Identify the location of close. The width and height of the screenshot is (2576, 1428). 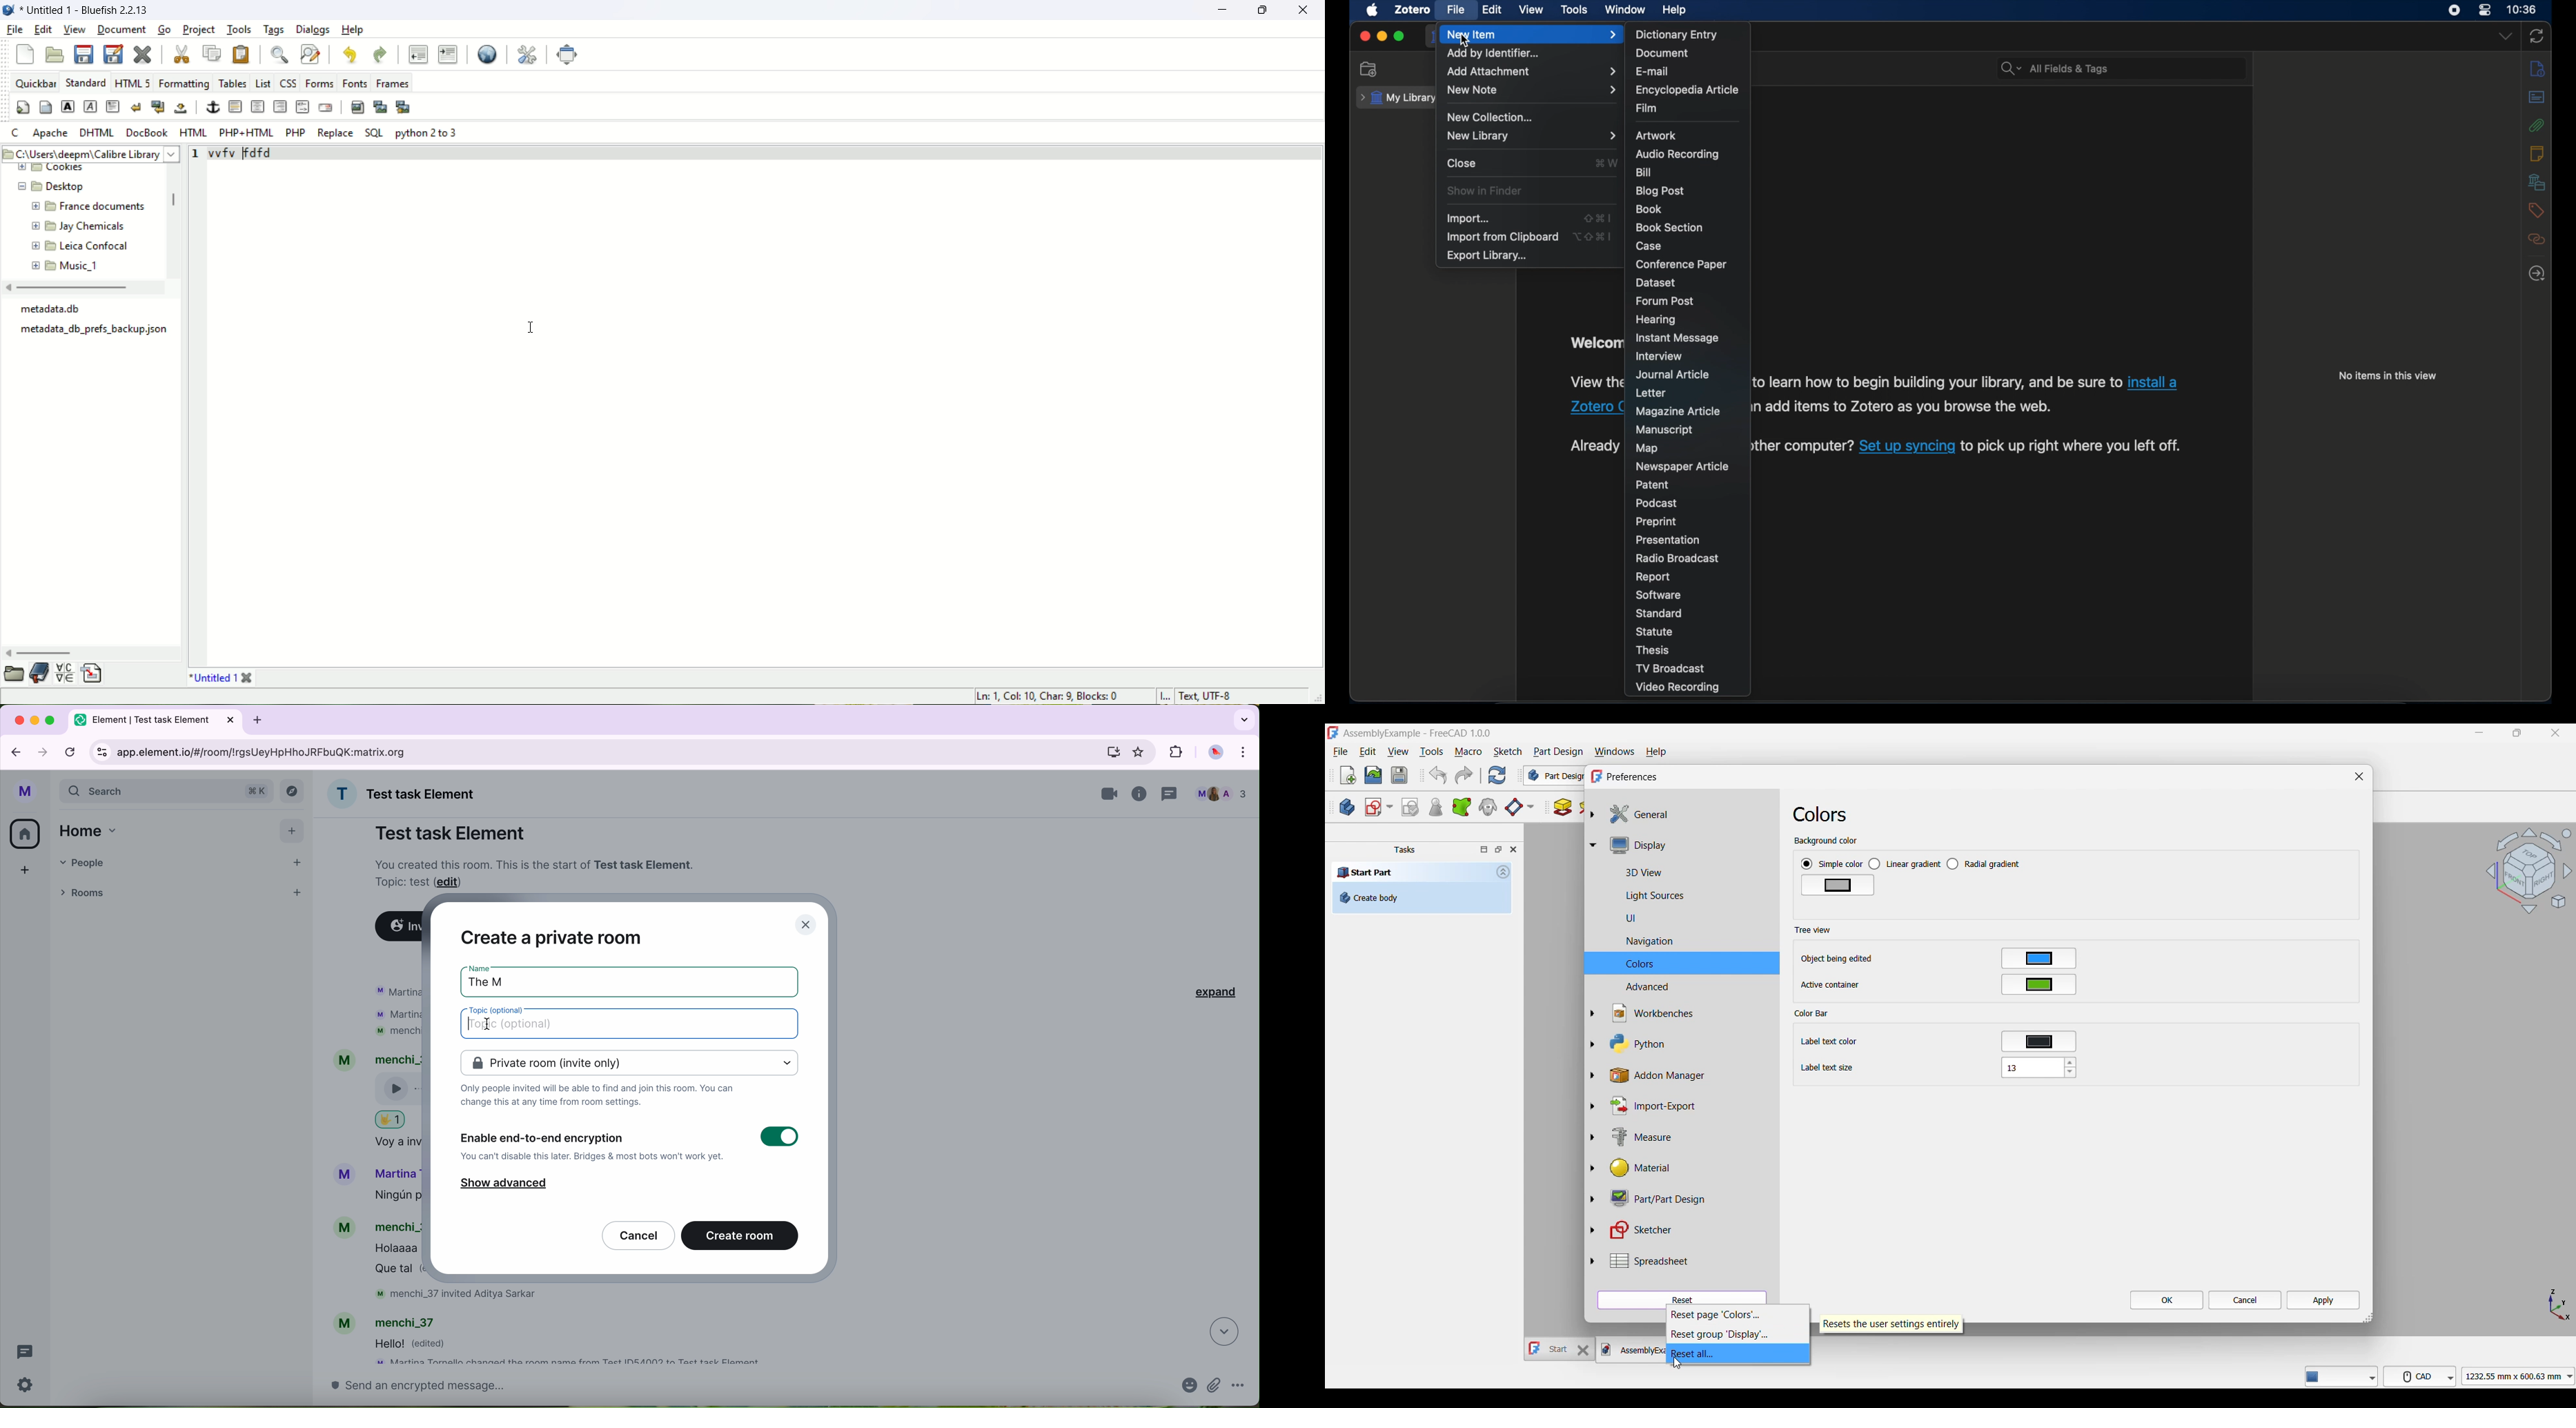
(1307, 10).